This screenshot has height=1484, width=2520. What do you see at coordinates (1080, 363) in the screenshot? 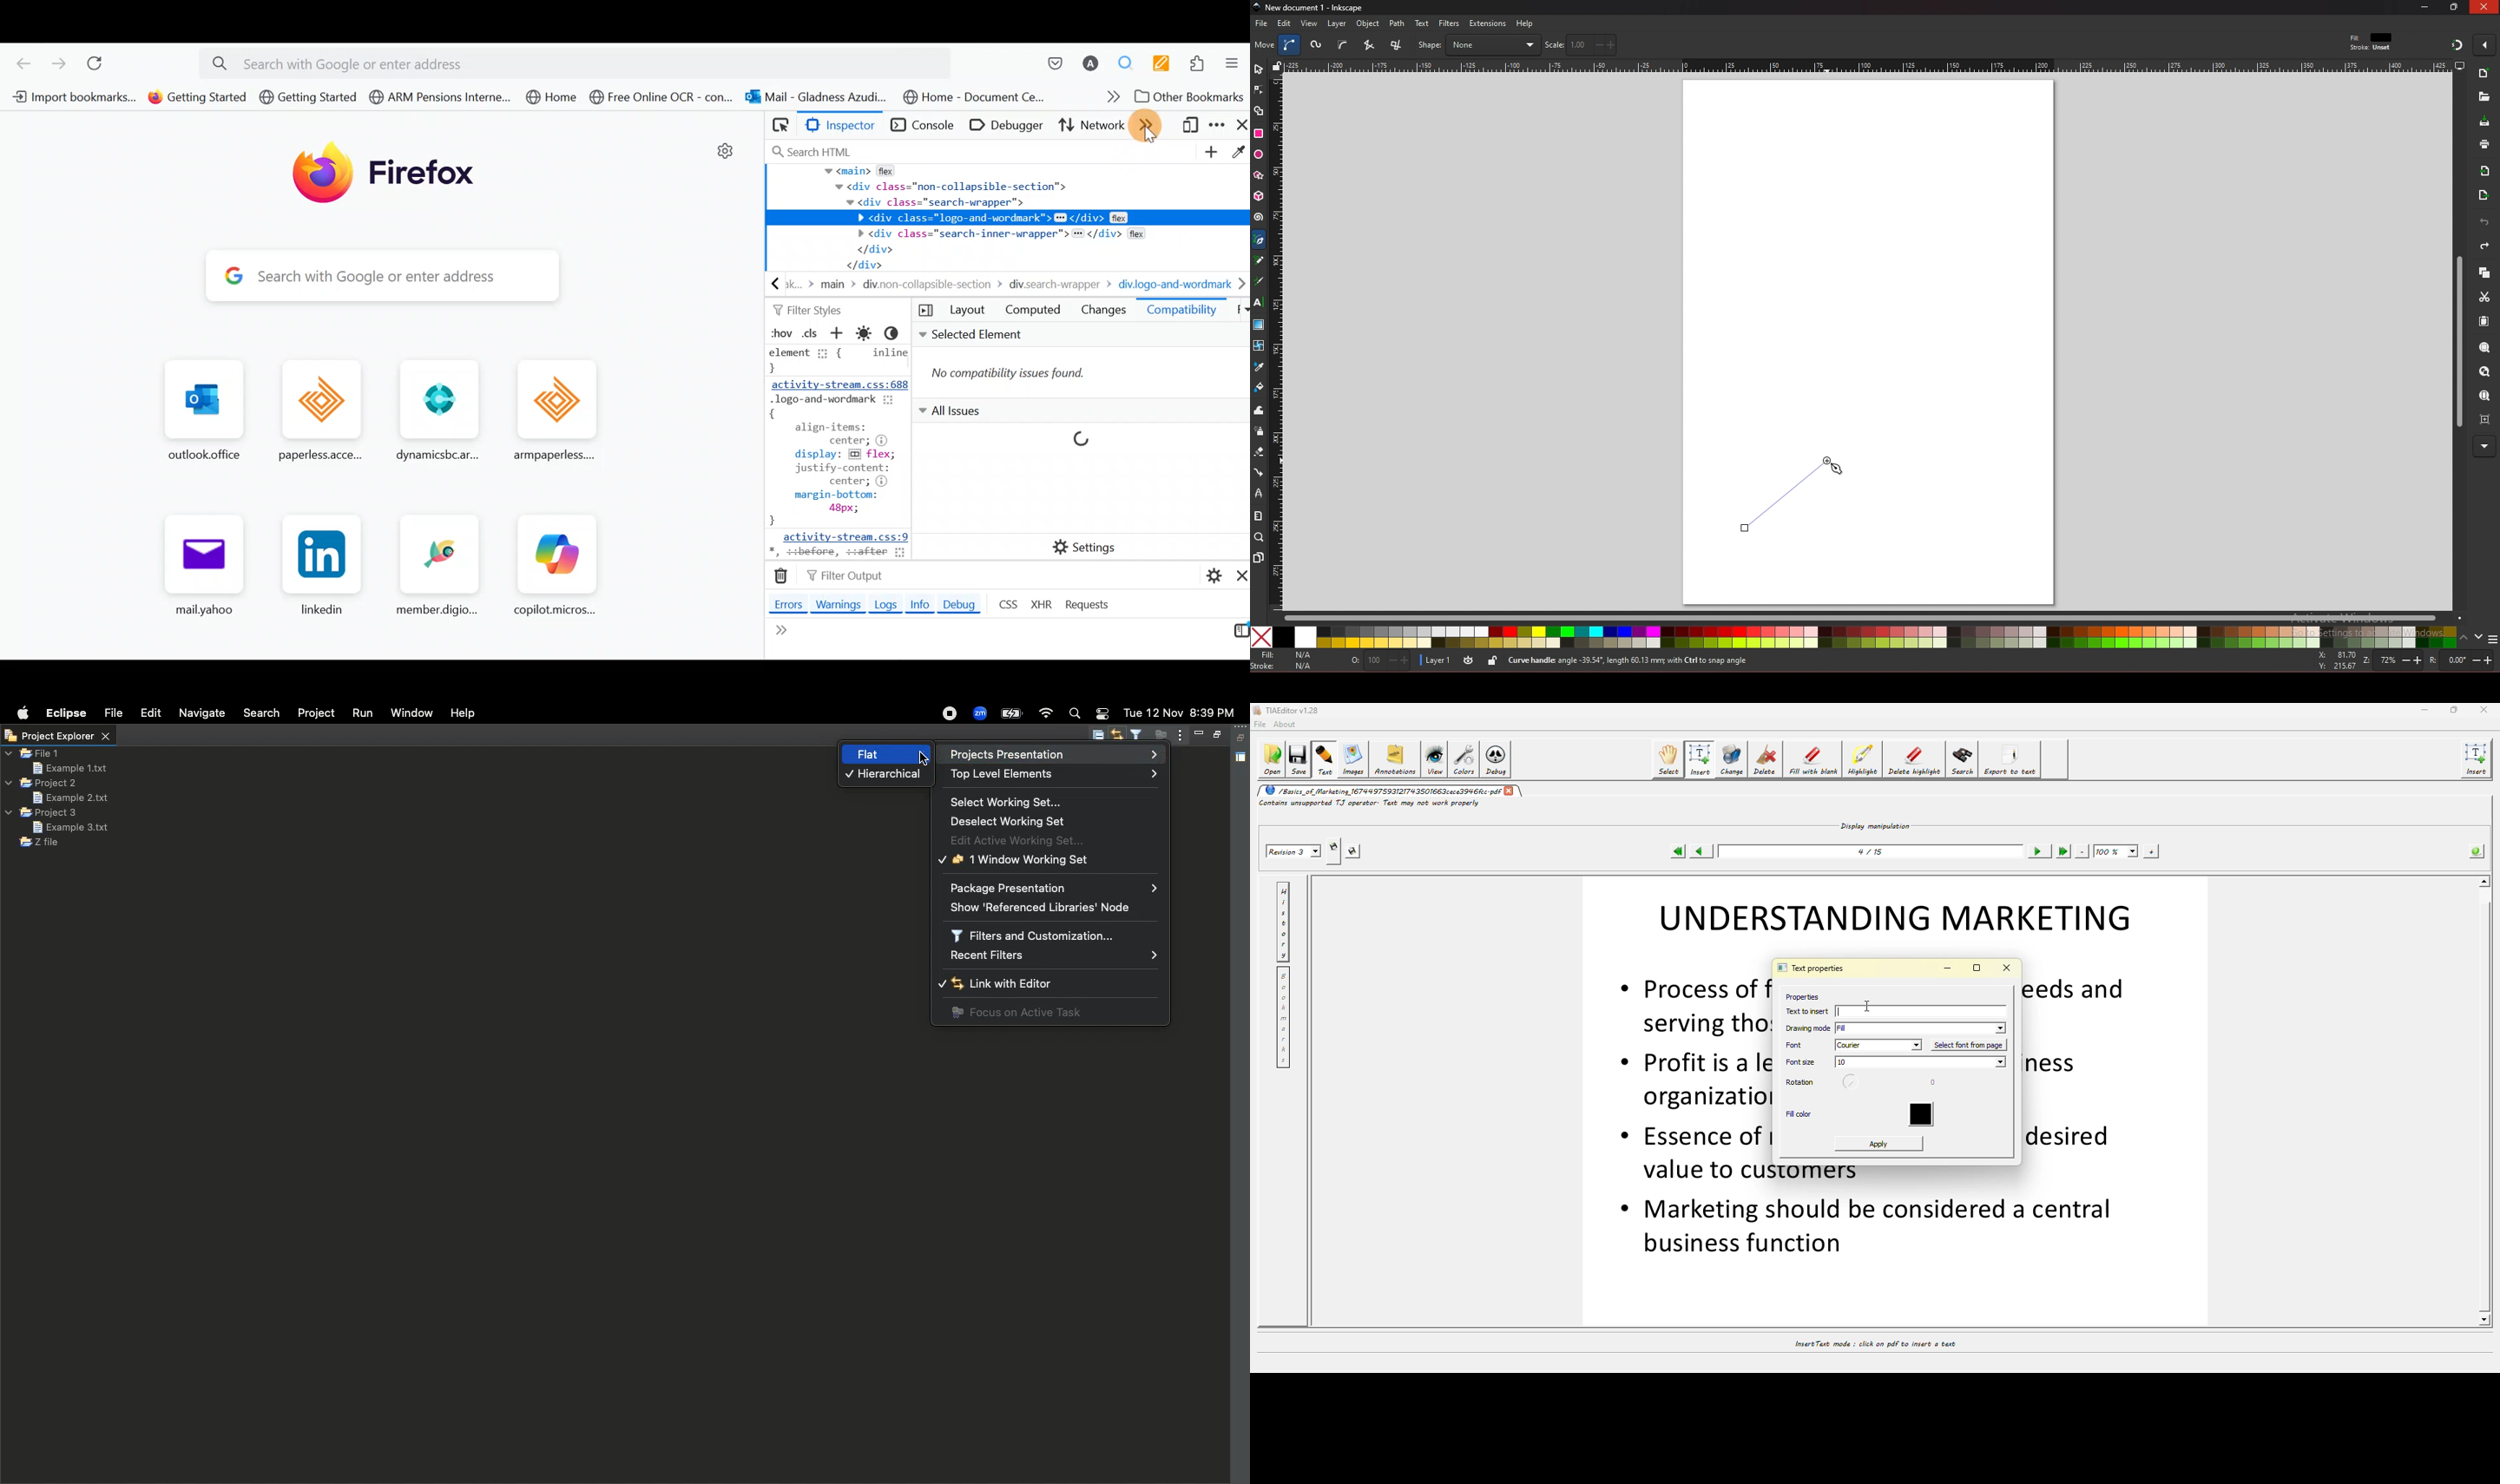
I see `Selected element` at bounding box center [1080, 363].